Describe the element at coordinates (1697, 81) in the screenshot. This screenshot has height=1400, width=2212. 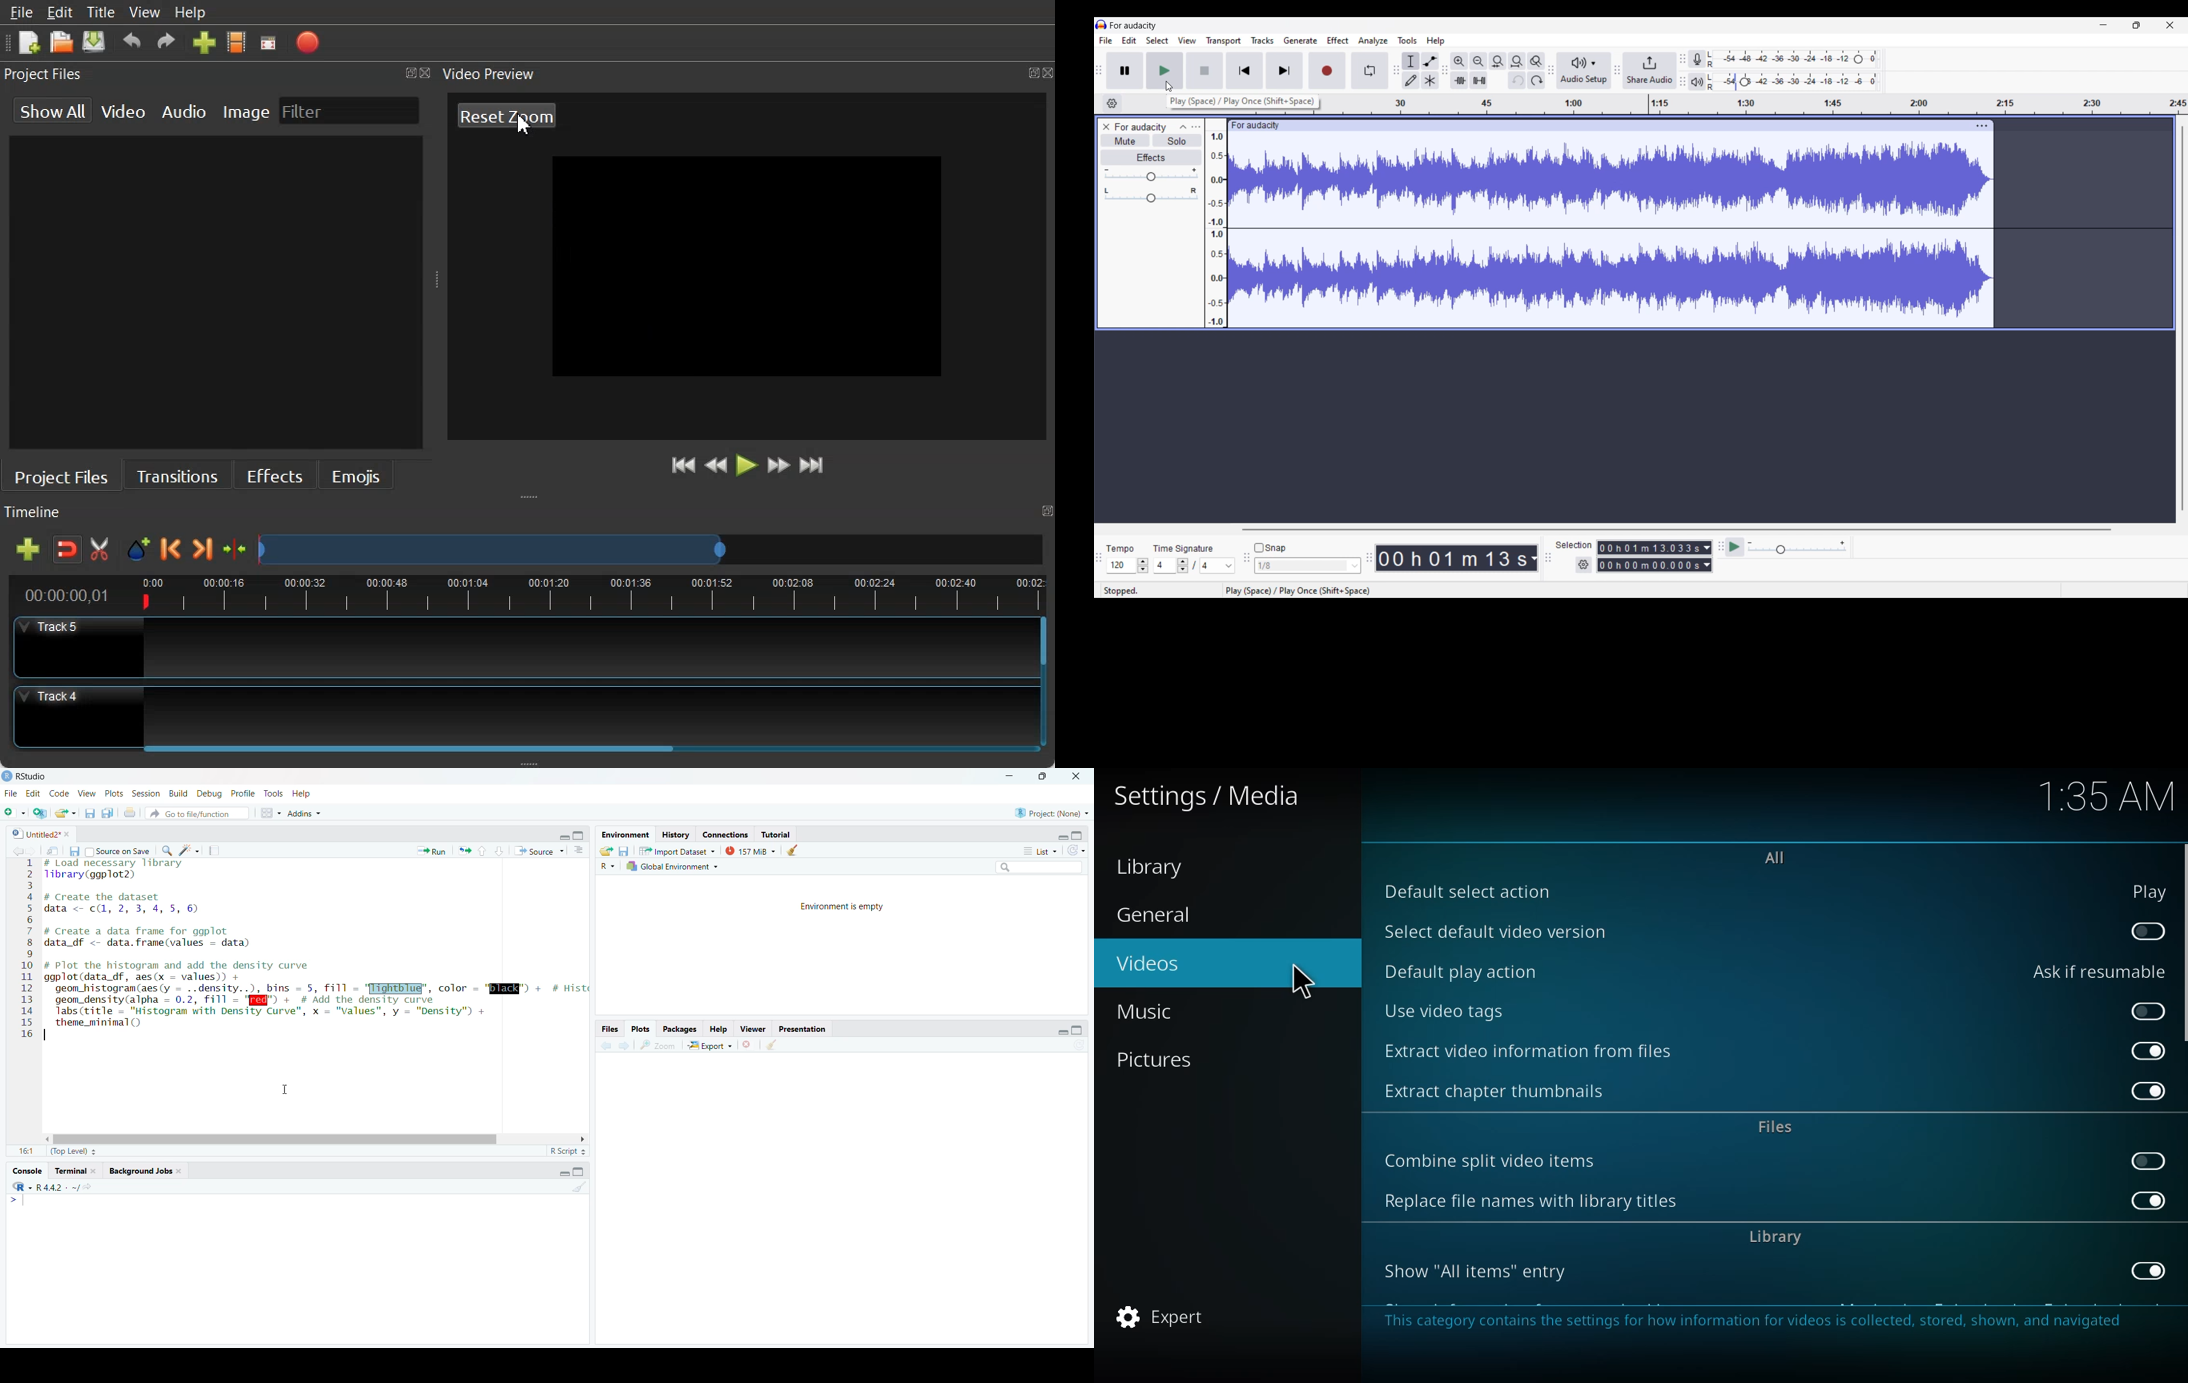
I see `Playback meter` at that location.